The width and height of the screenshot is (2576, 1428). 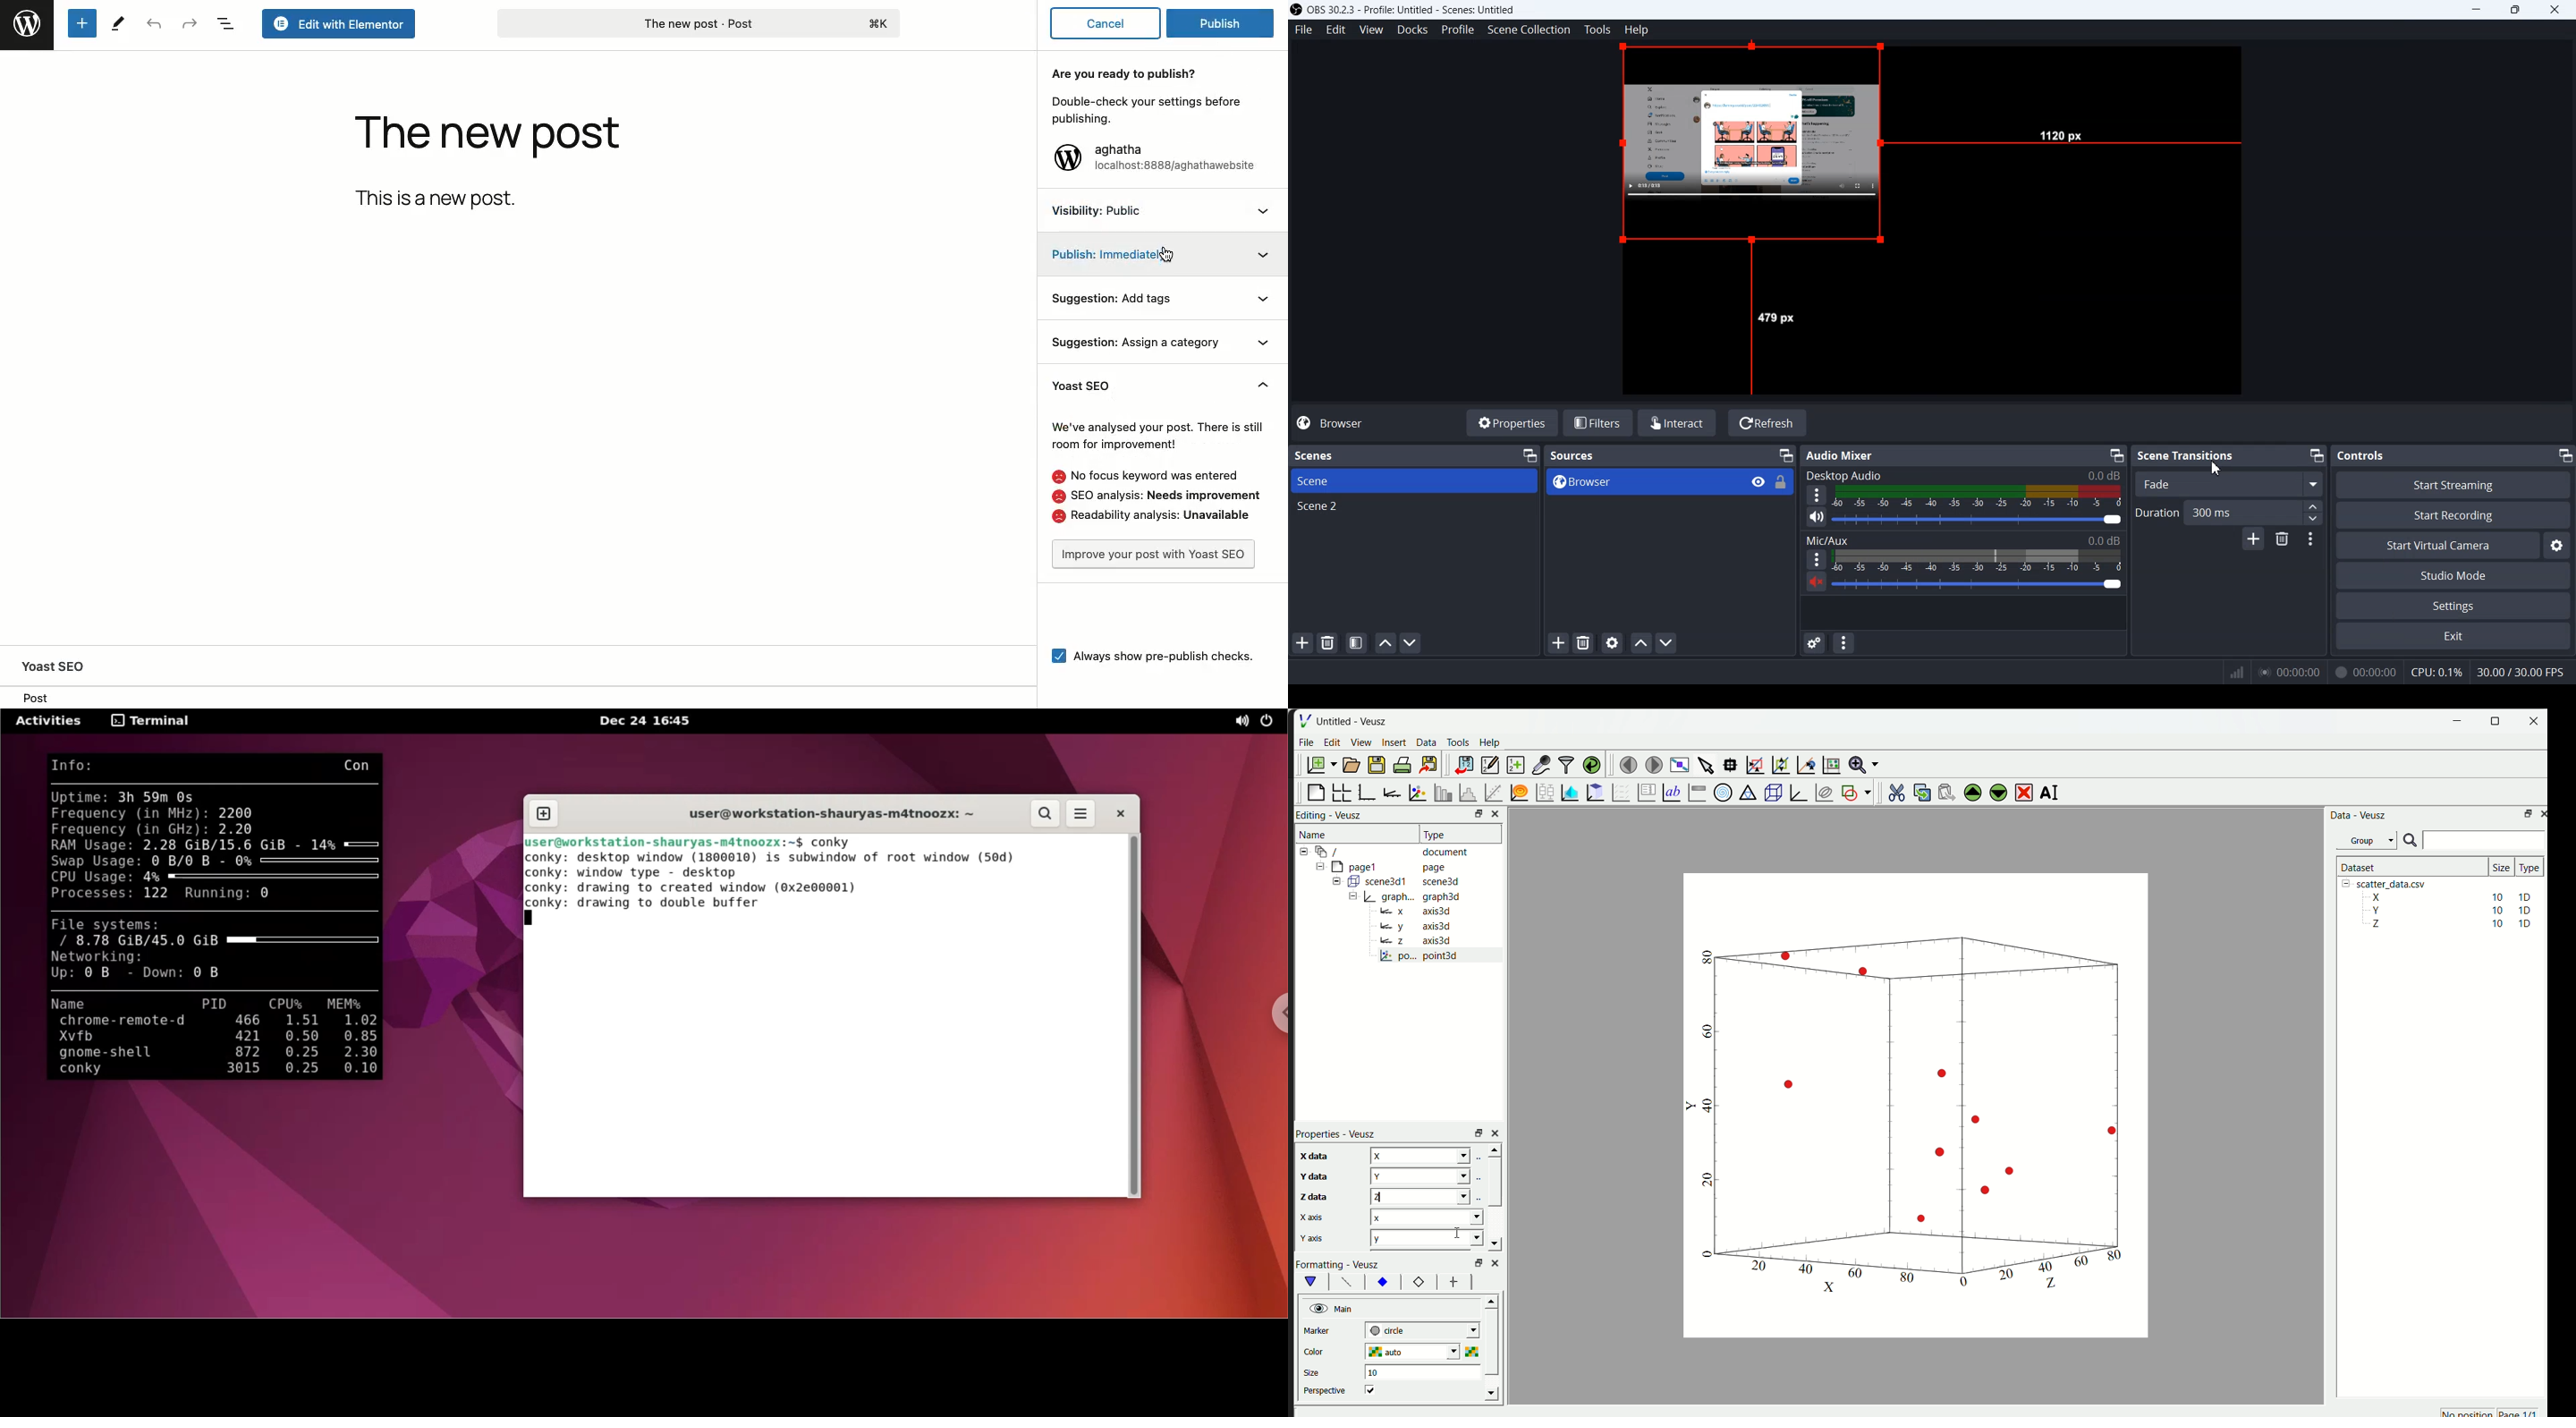 I want to click on Edit with elementor, so click(x=339, y=24).